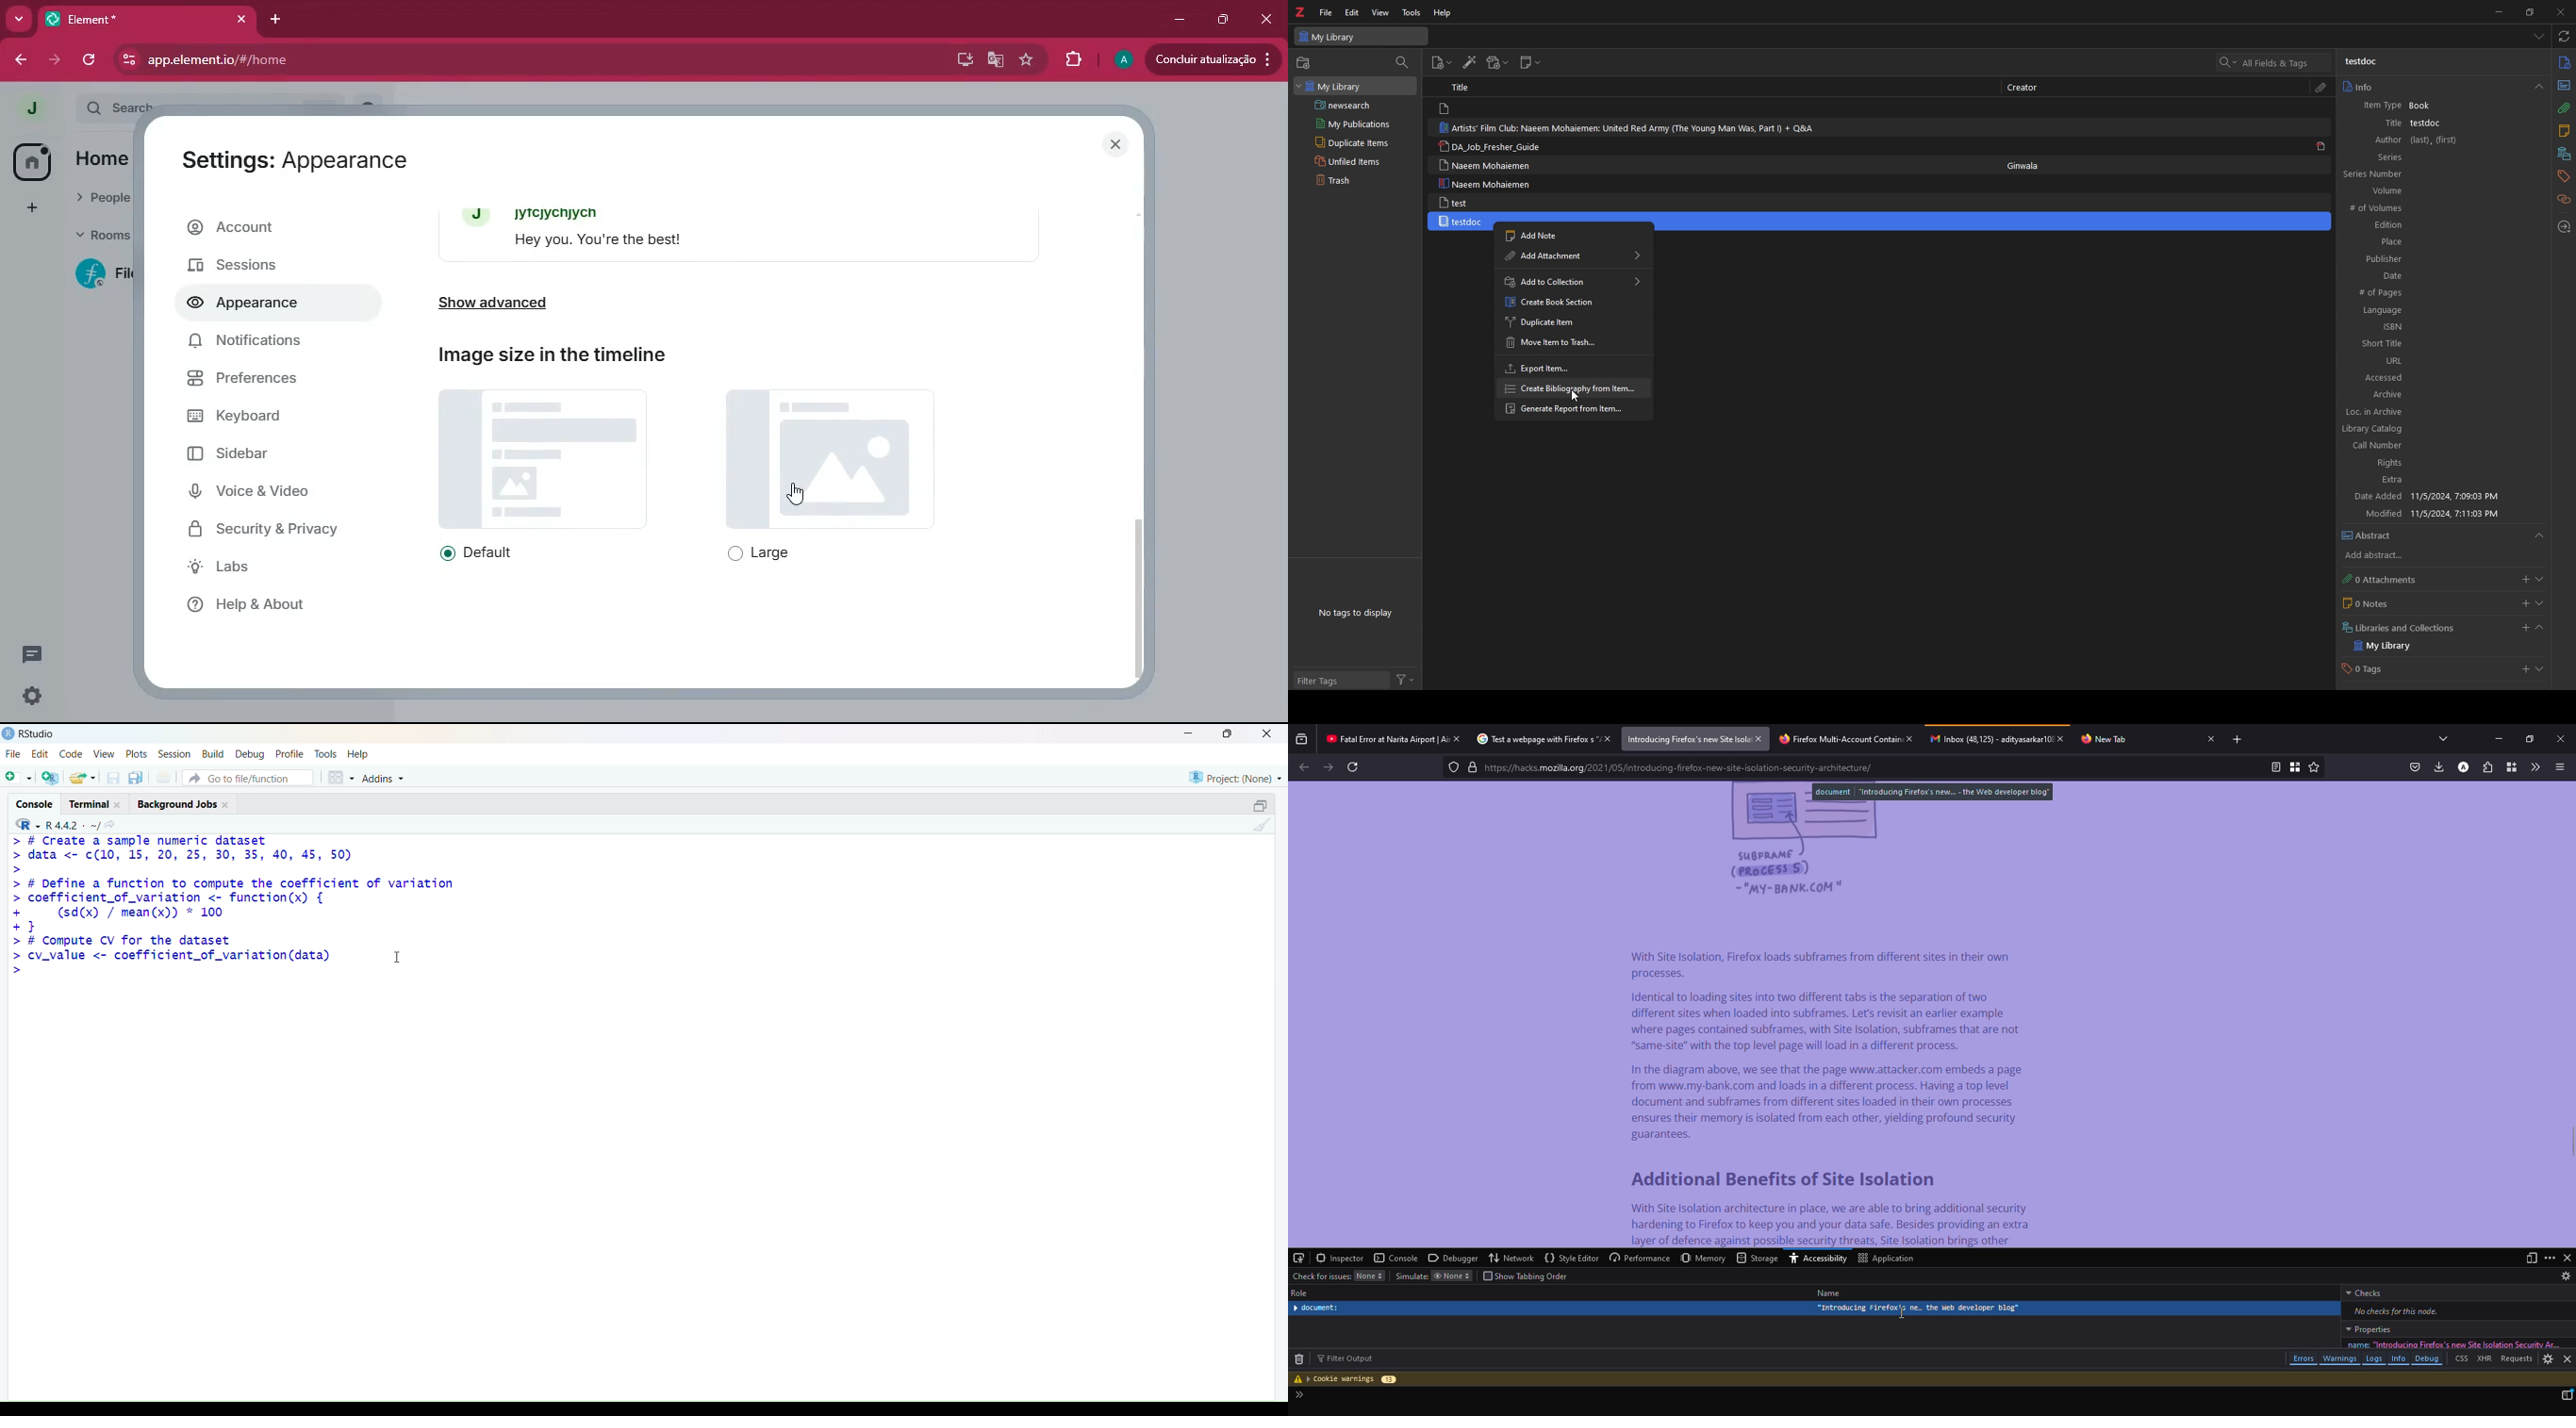 The width and height of the screenshot is (2576, 1428). What do you see at coordinates (2563, 176) in the screenshot?
I see `tags` at bounding box center [2563, 176].